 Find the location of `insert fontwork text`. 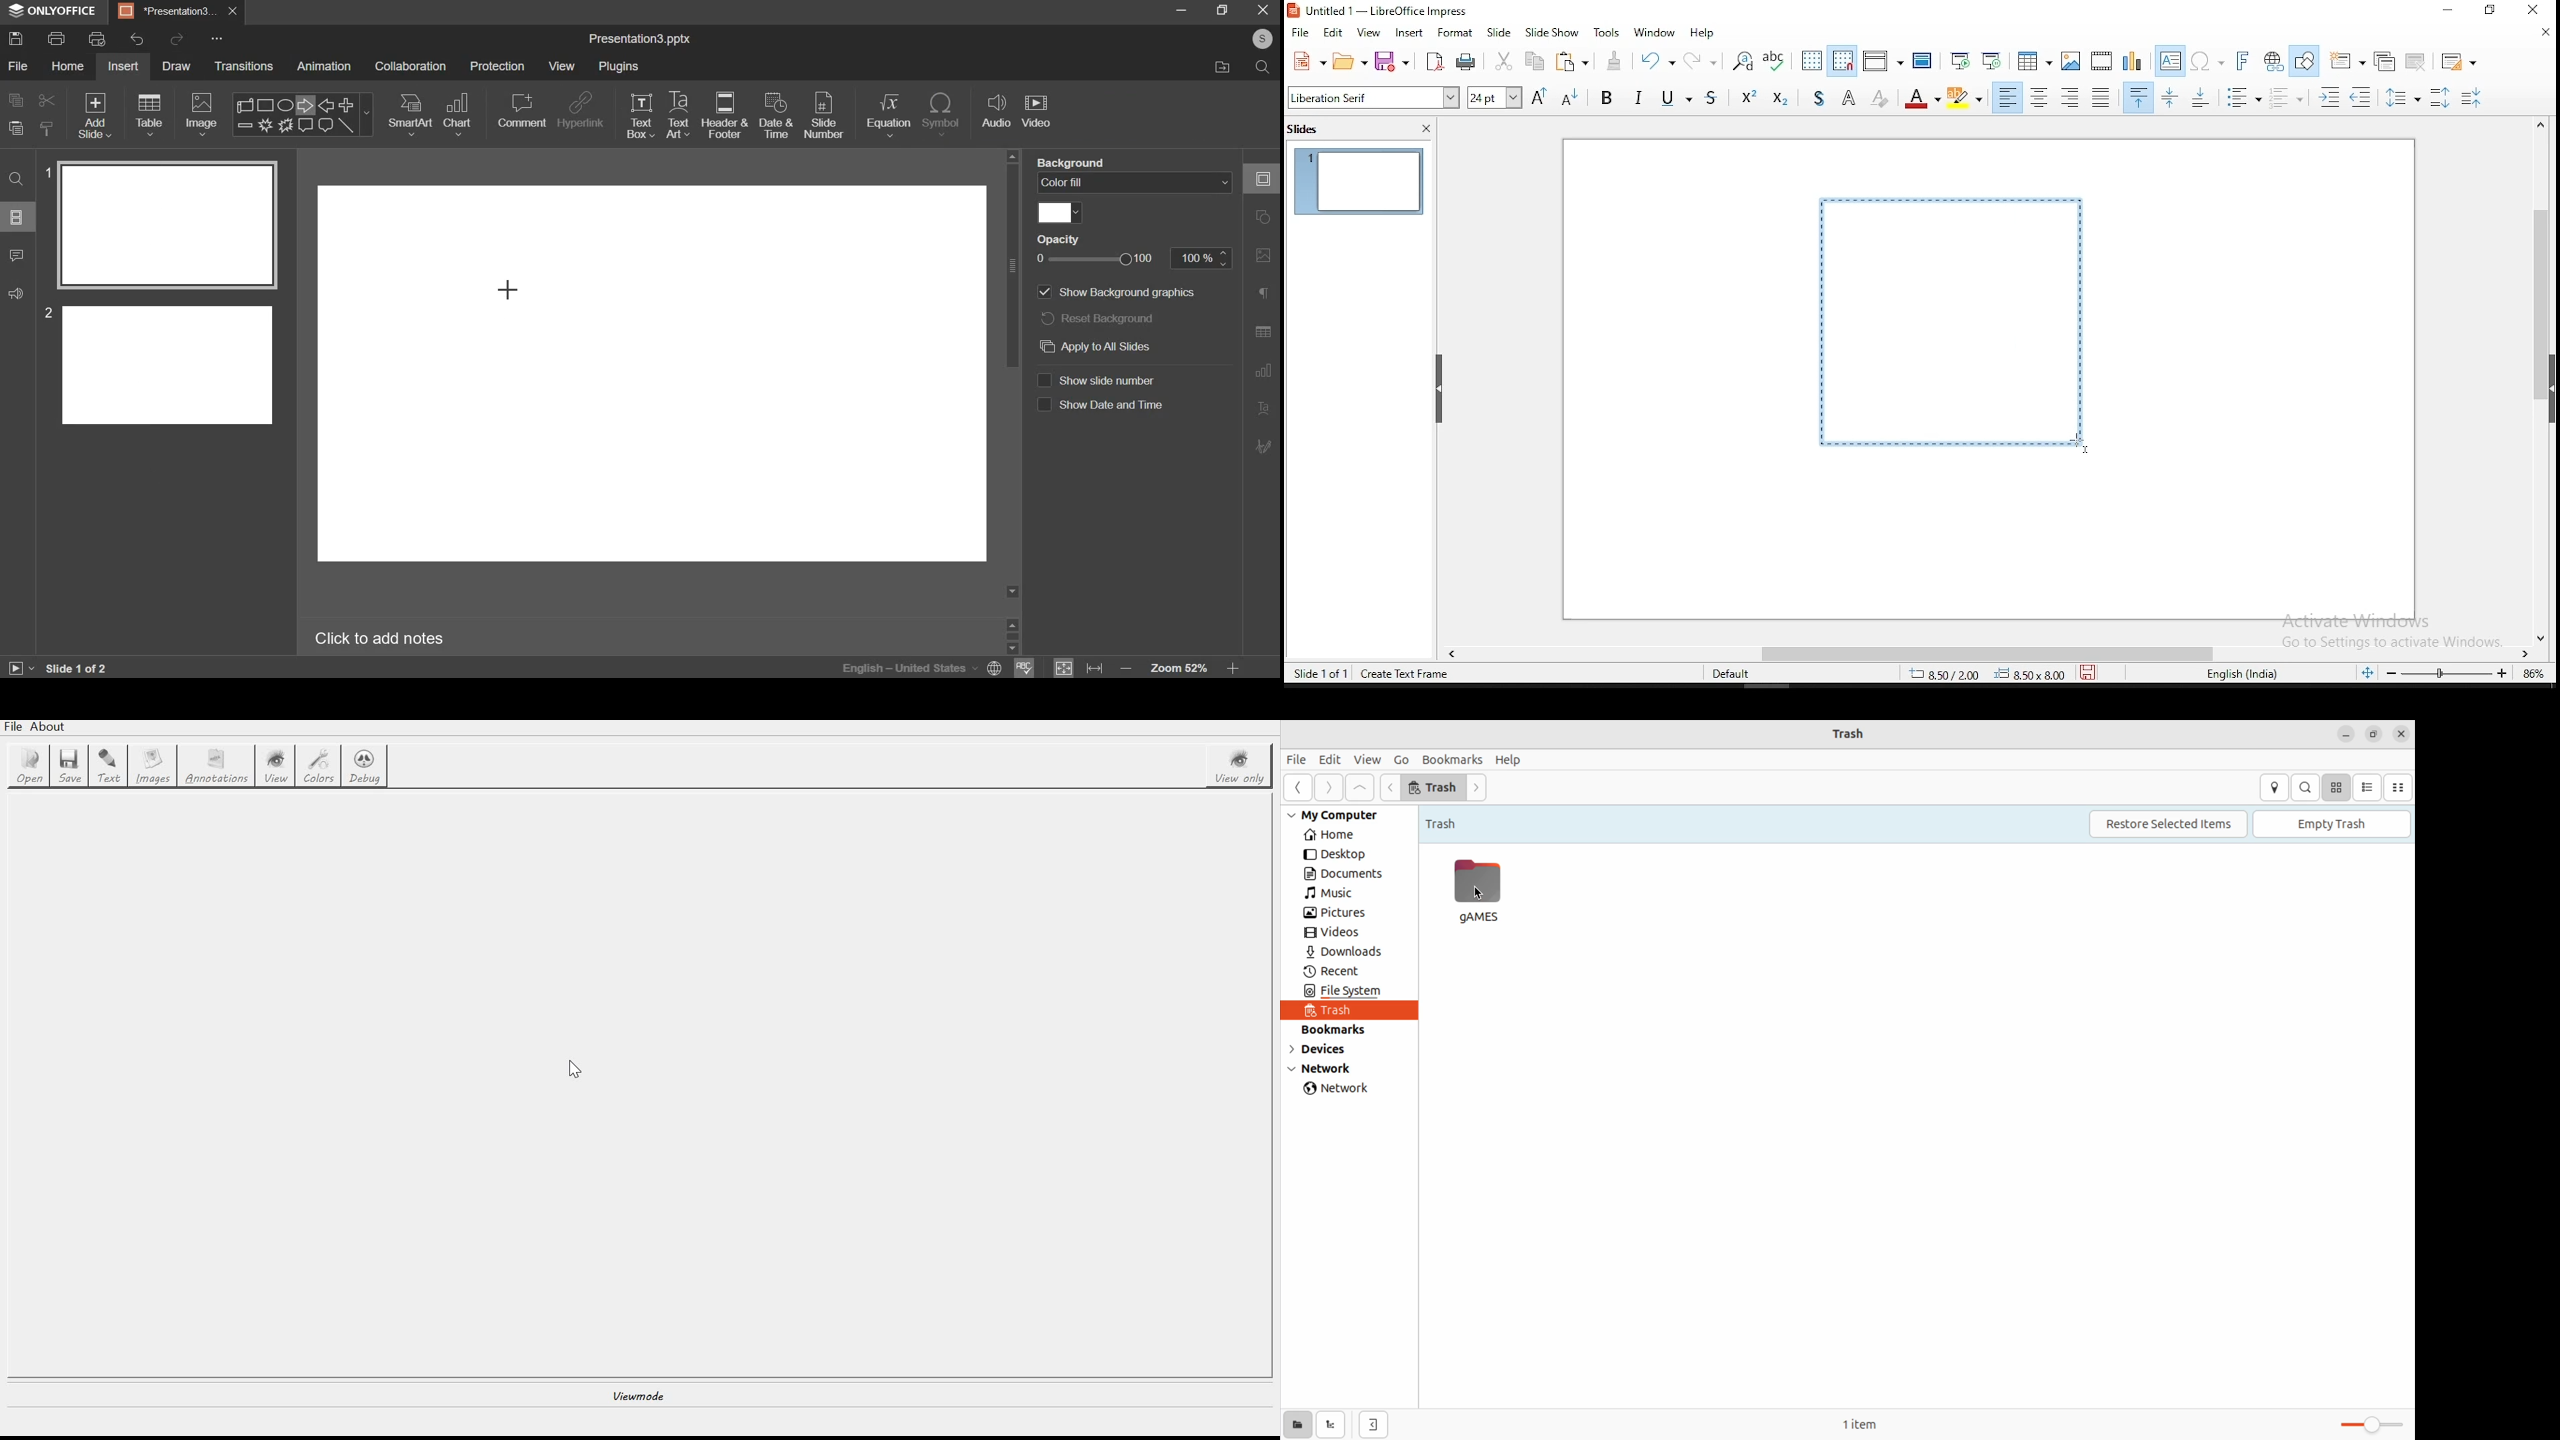

insert fontwork text is located at coordinates (2242, 61).